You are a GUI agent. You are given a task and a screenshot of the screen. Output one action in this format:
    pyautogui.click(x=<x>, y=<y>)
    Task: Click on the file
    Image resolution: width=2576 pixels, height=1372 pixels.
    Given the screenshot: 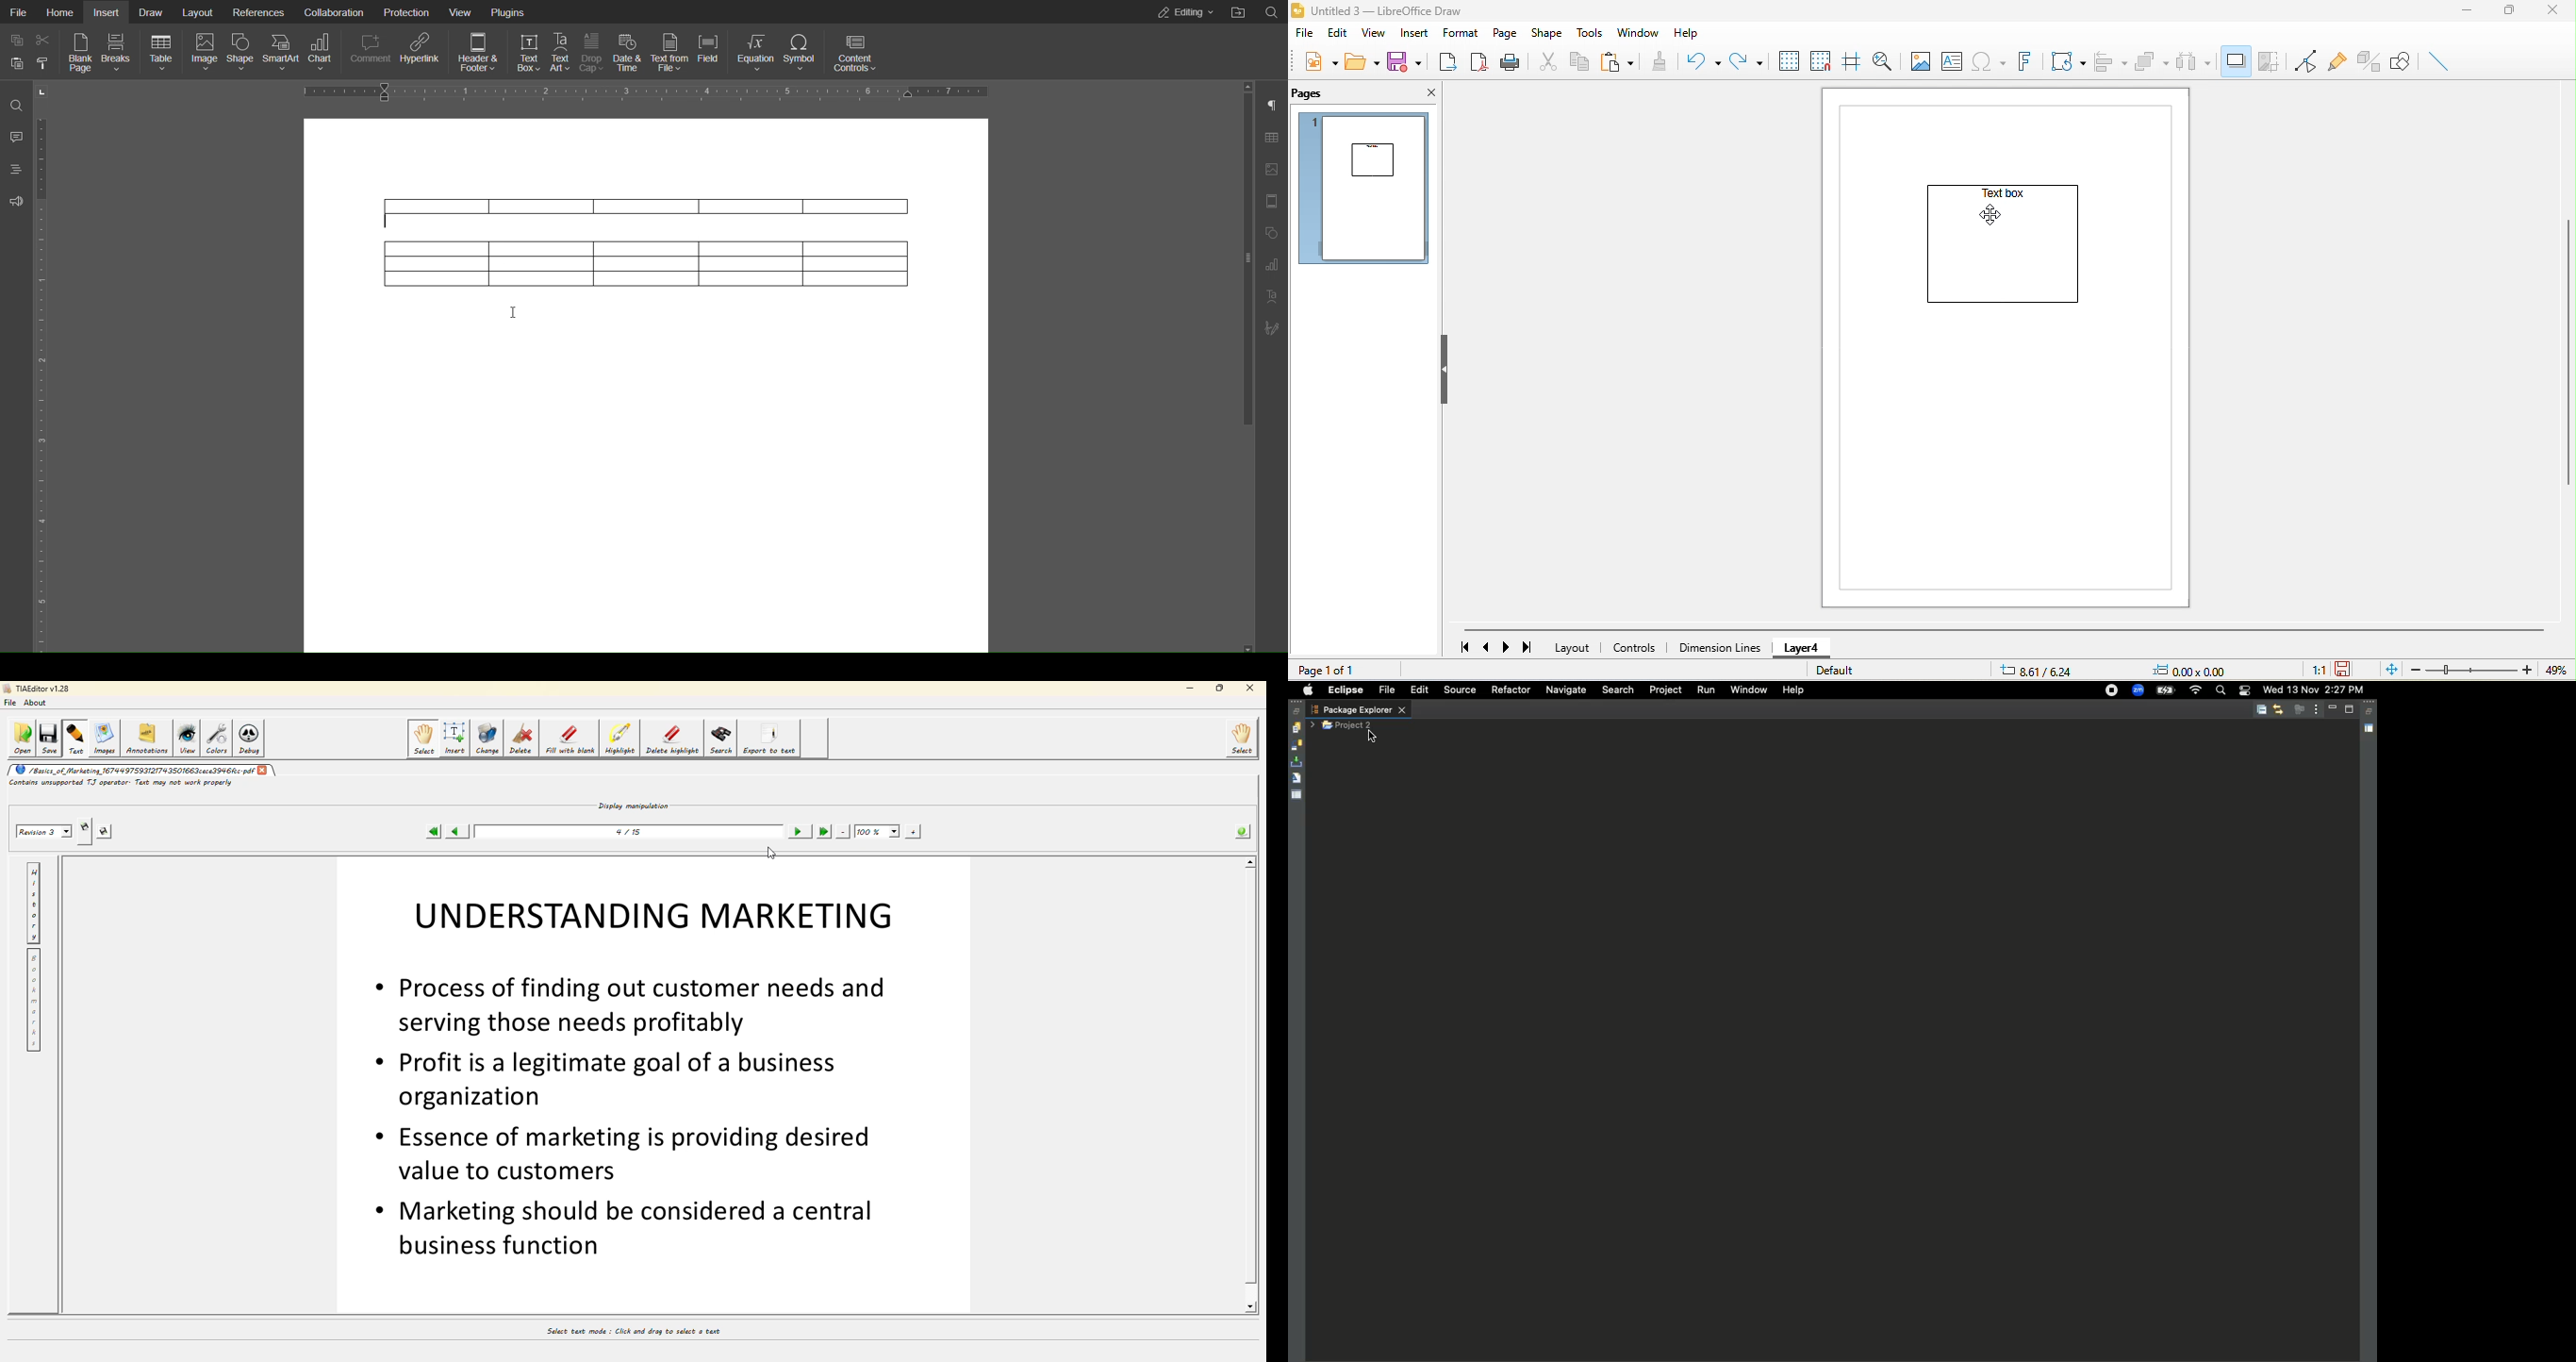 What is the action you would take?
    pyautogui.click(x=1303, y=32)
    